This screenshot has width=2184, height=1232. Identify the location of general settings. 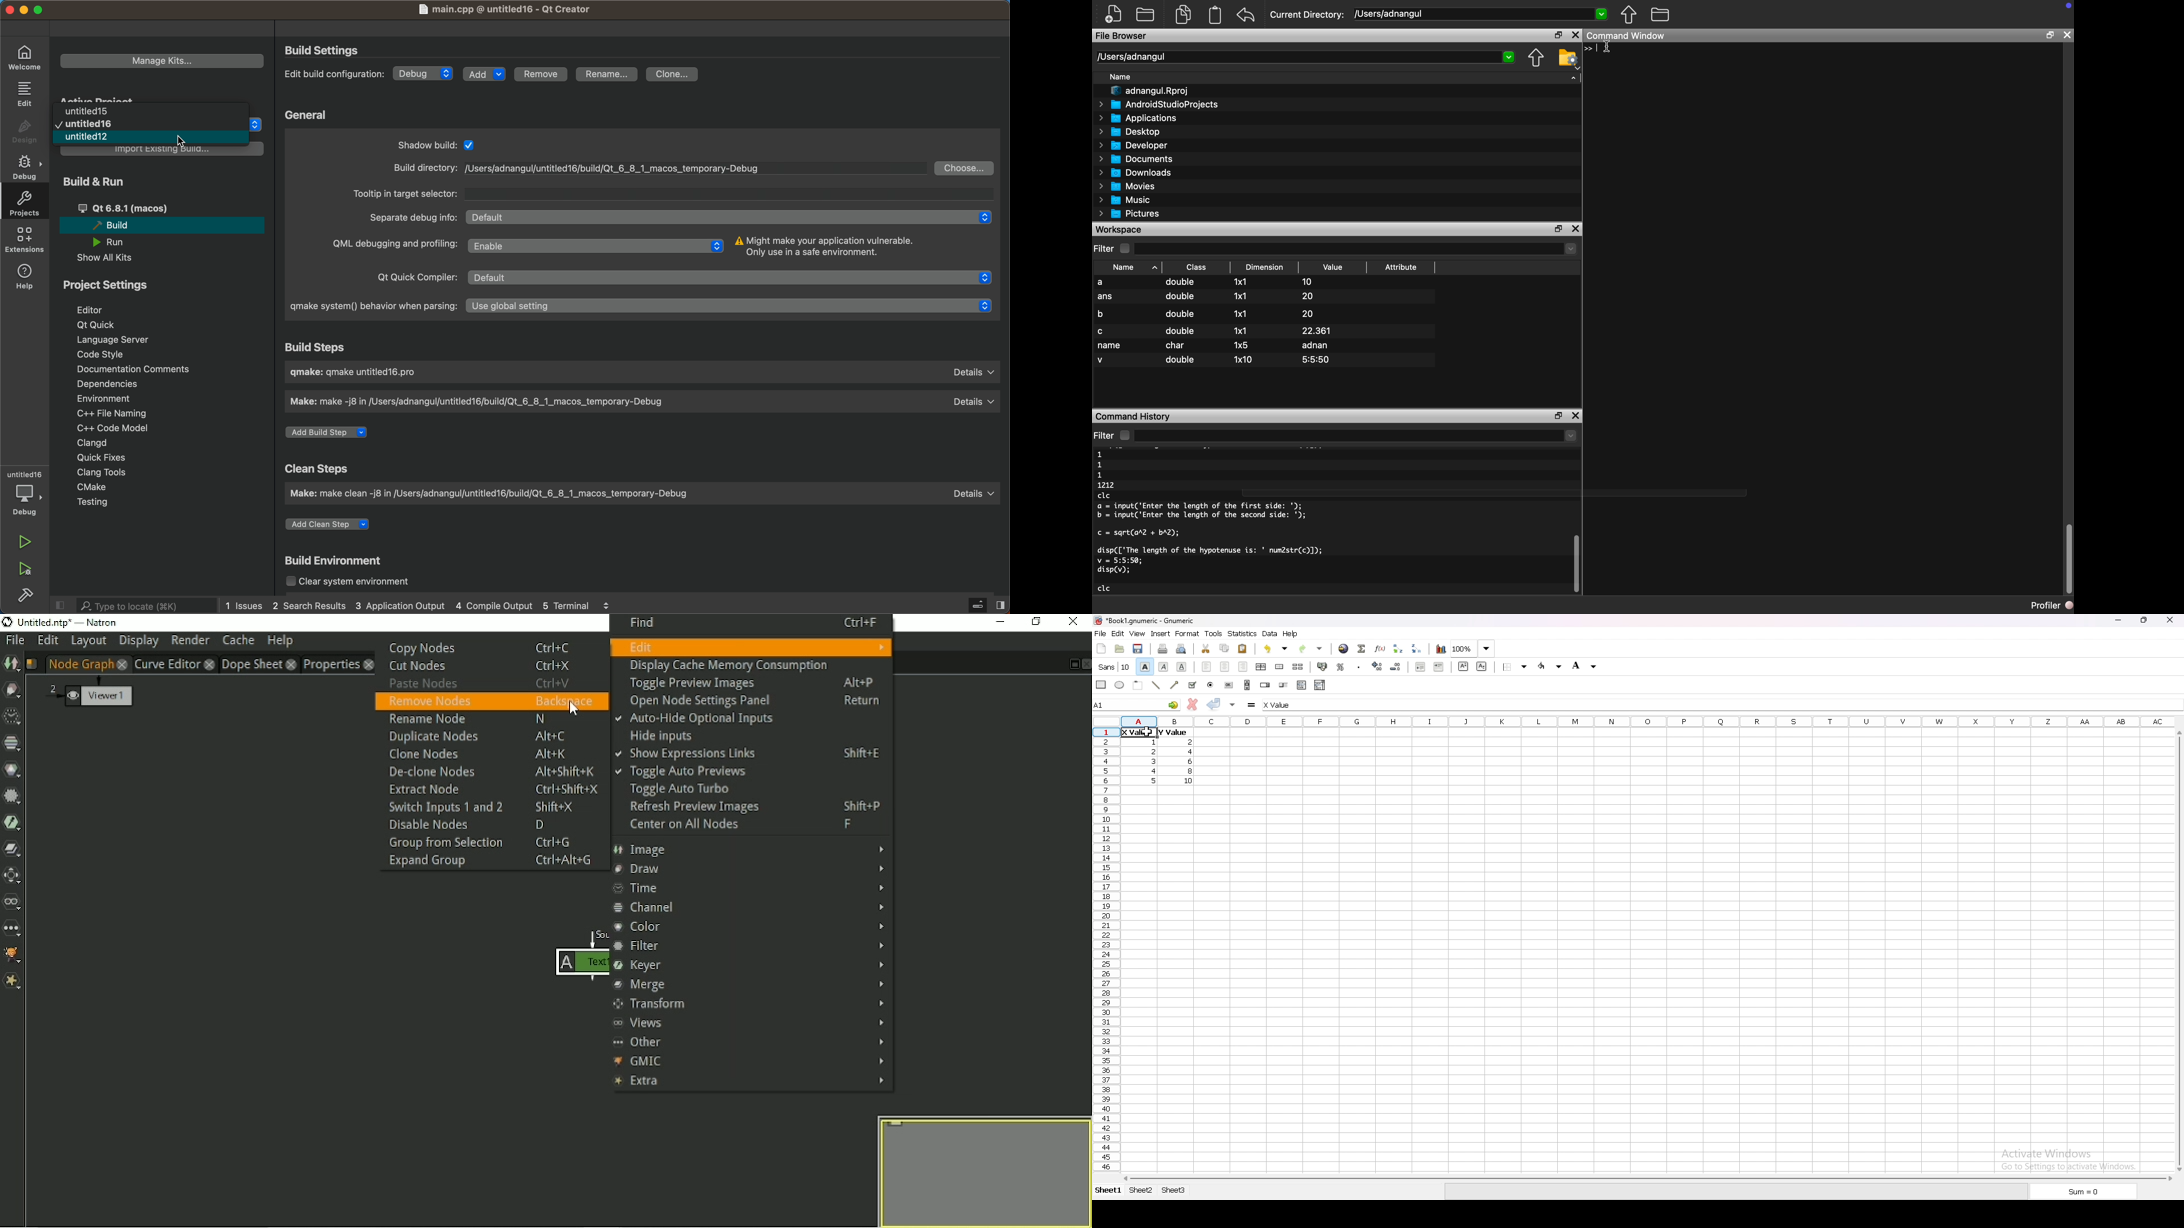
(635, 221).